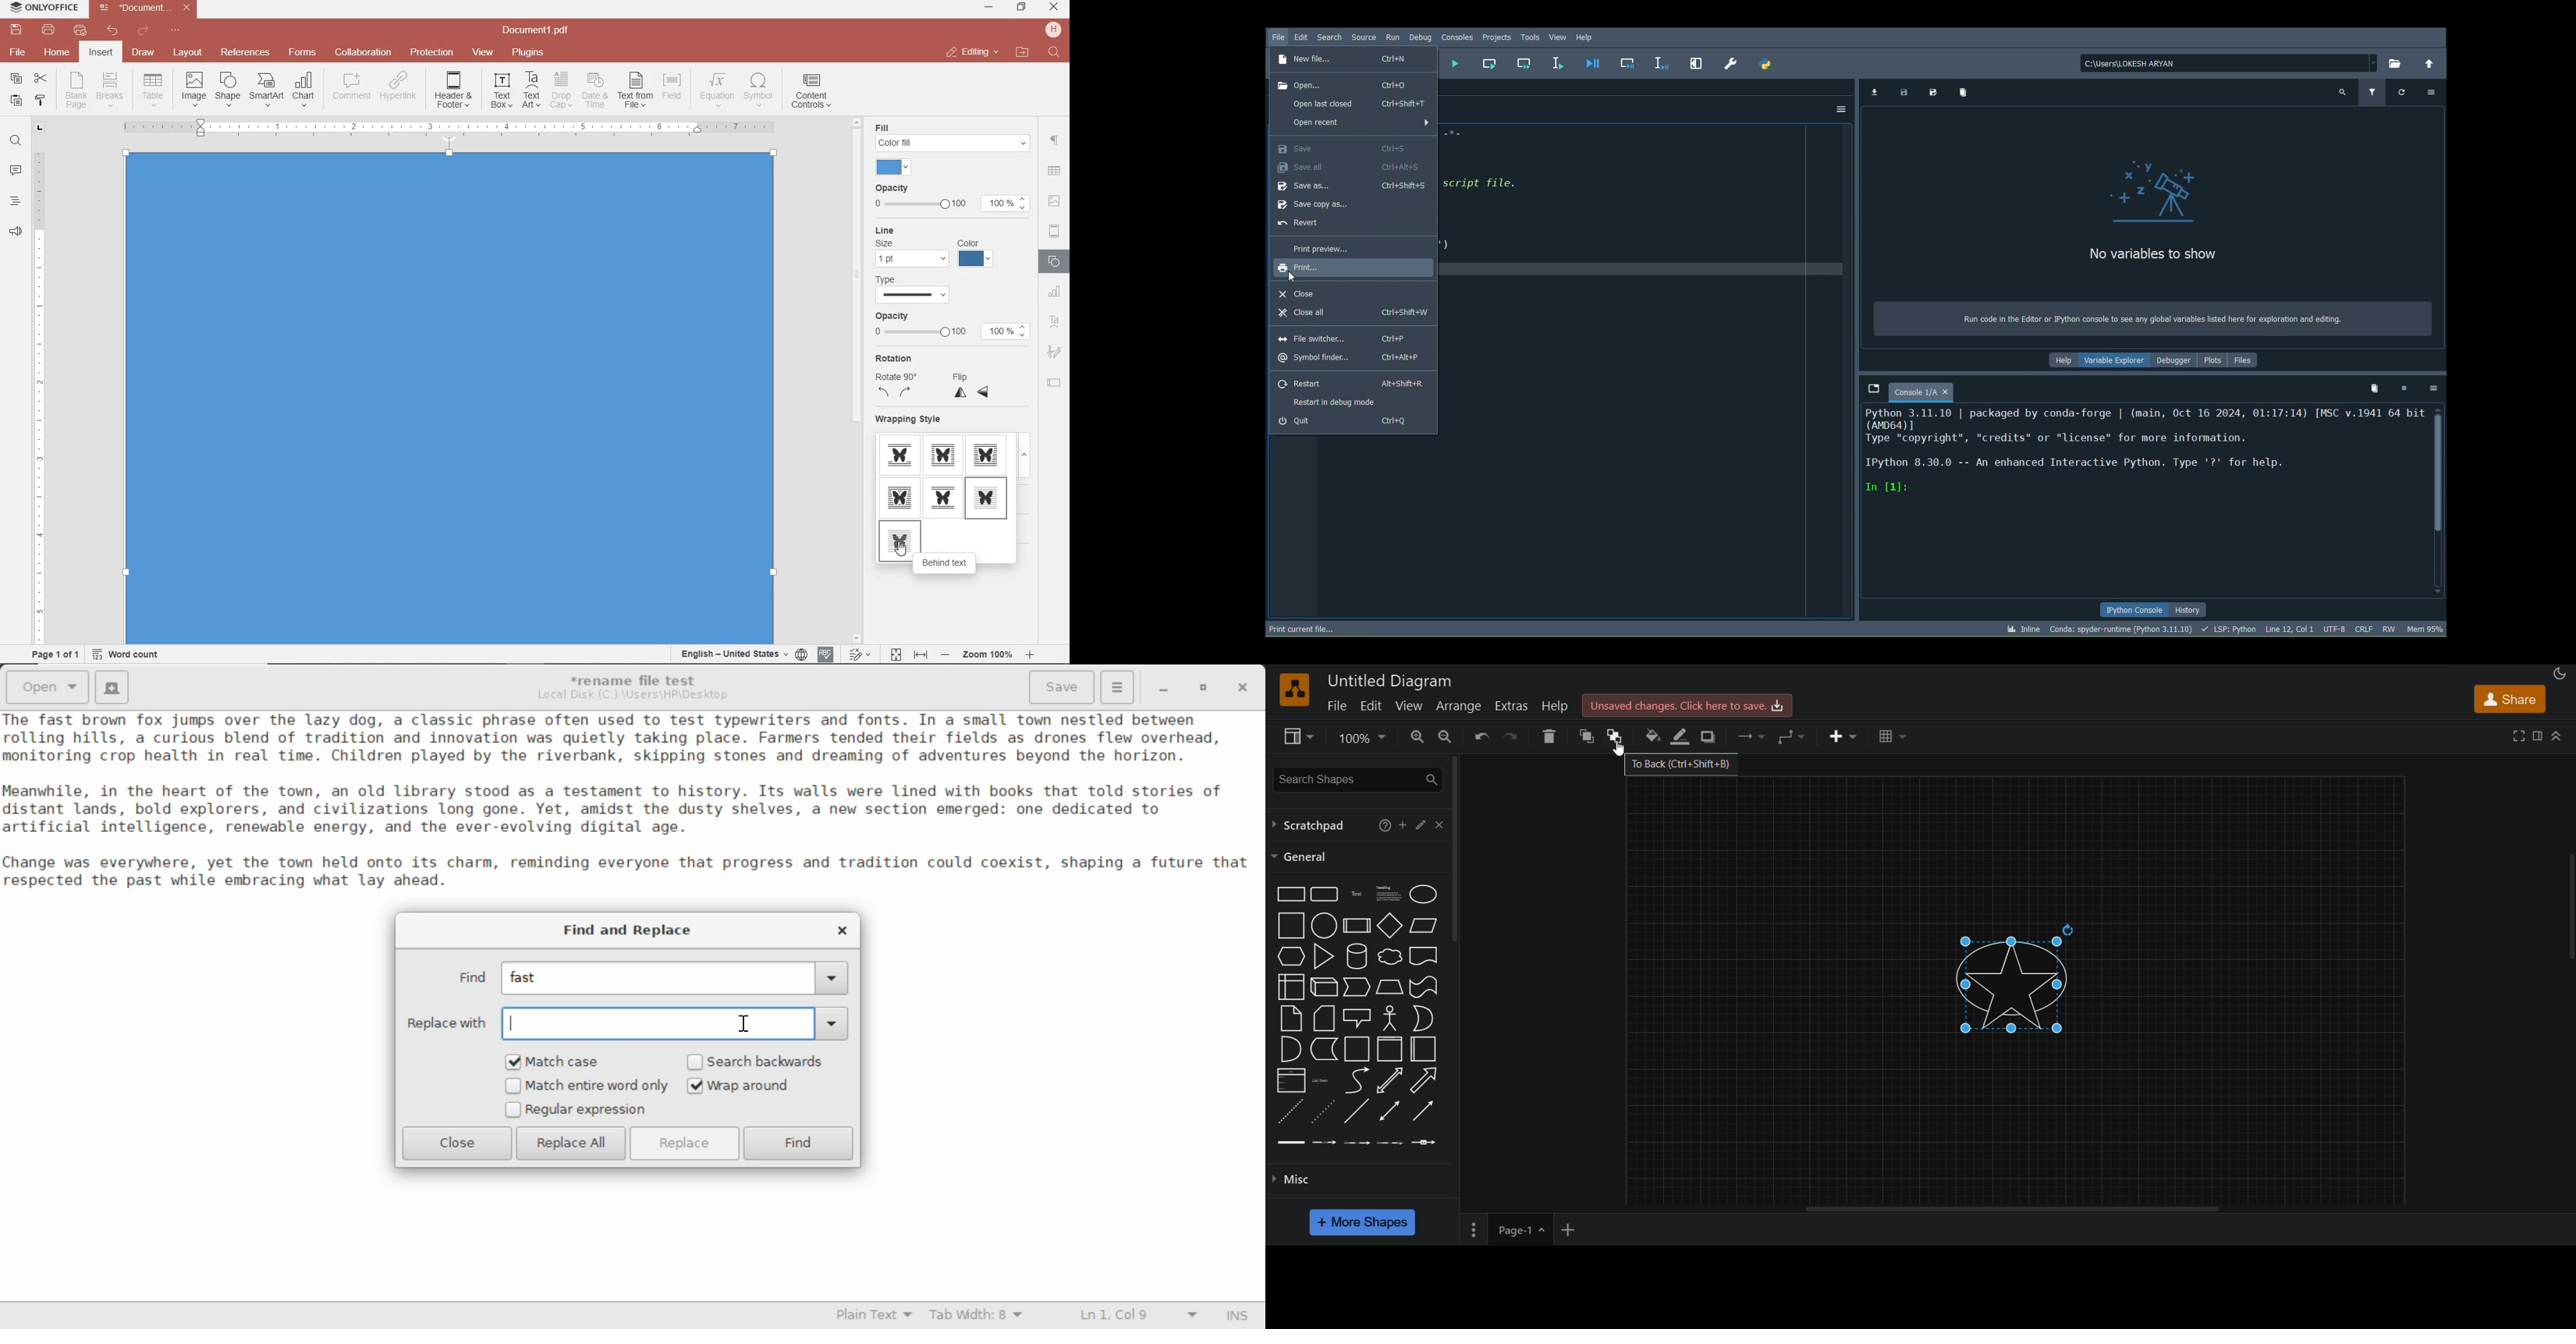  I want to click on internal storage, so click(1291, 986).